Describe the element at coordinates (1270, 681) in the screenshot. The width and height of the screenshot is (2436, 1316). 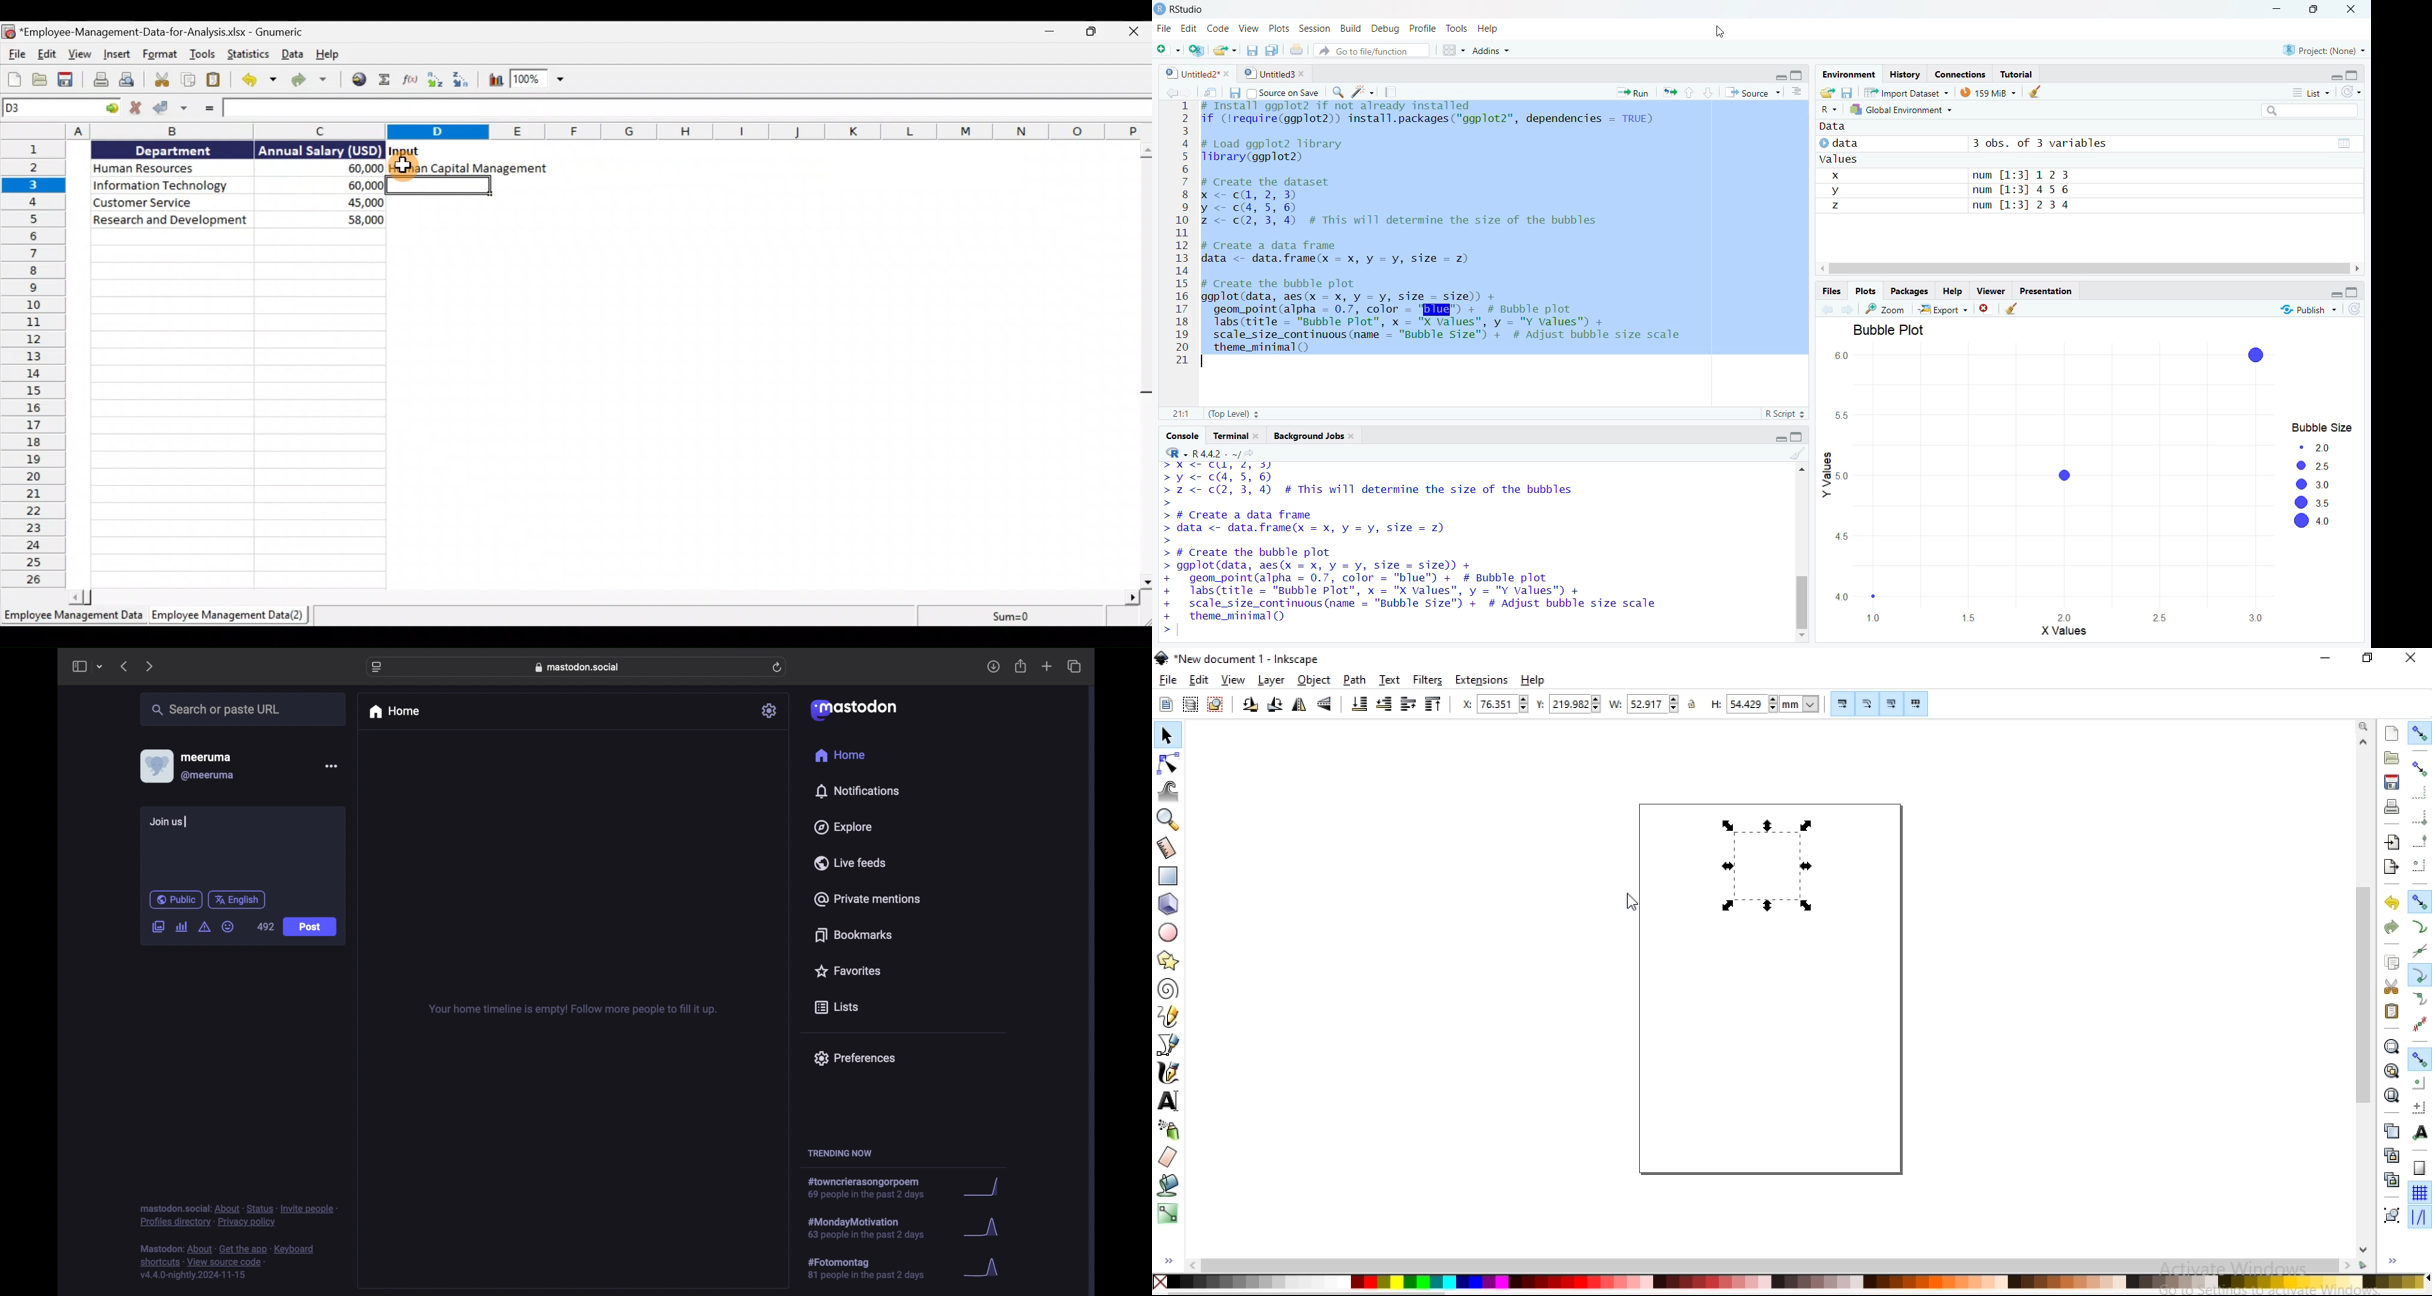
I see `layer` at that location.